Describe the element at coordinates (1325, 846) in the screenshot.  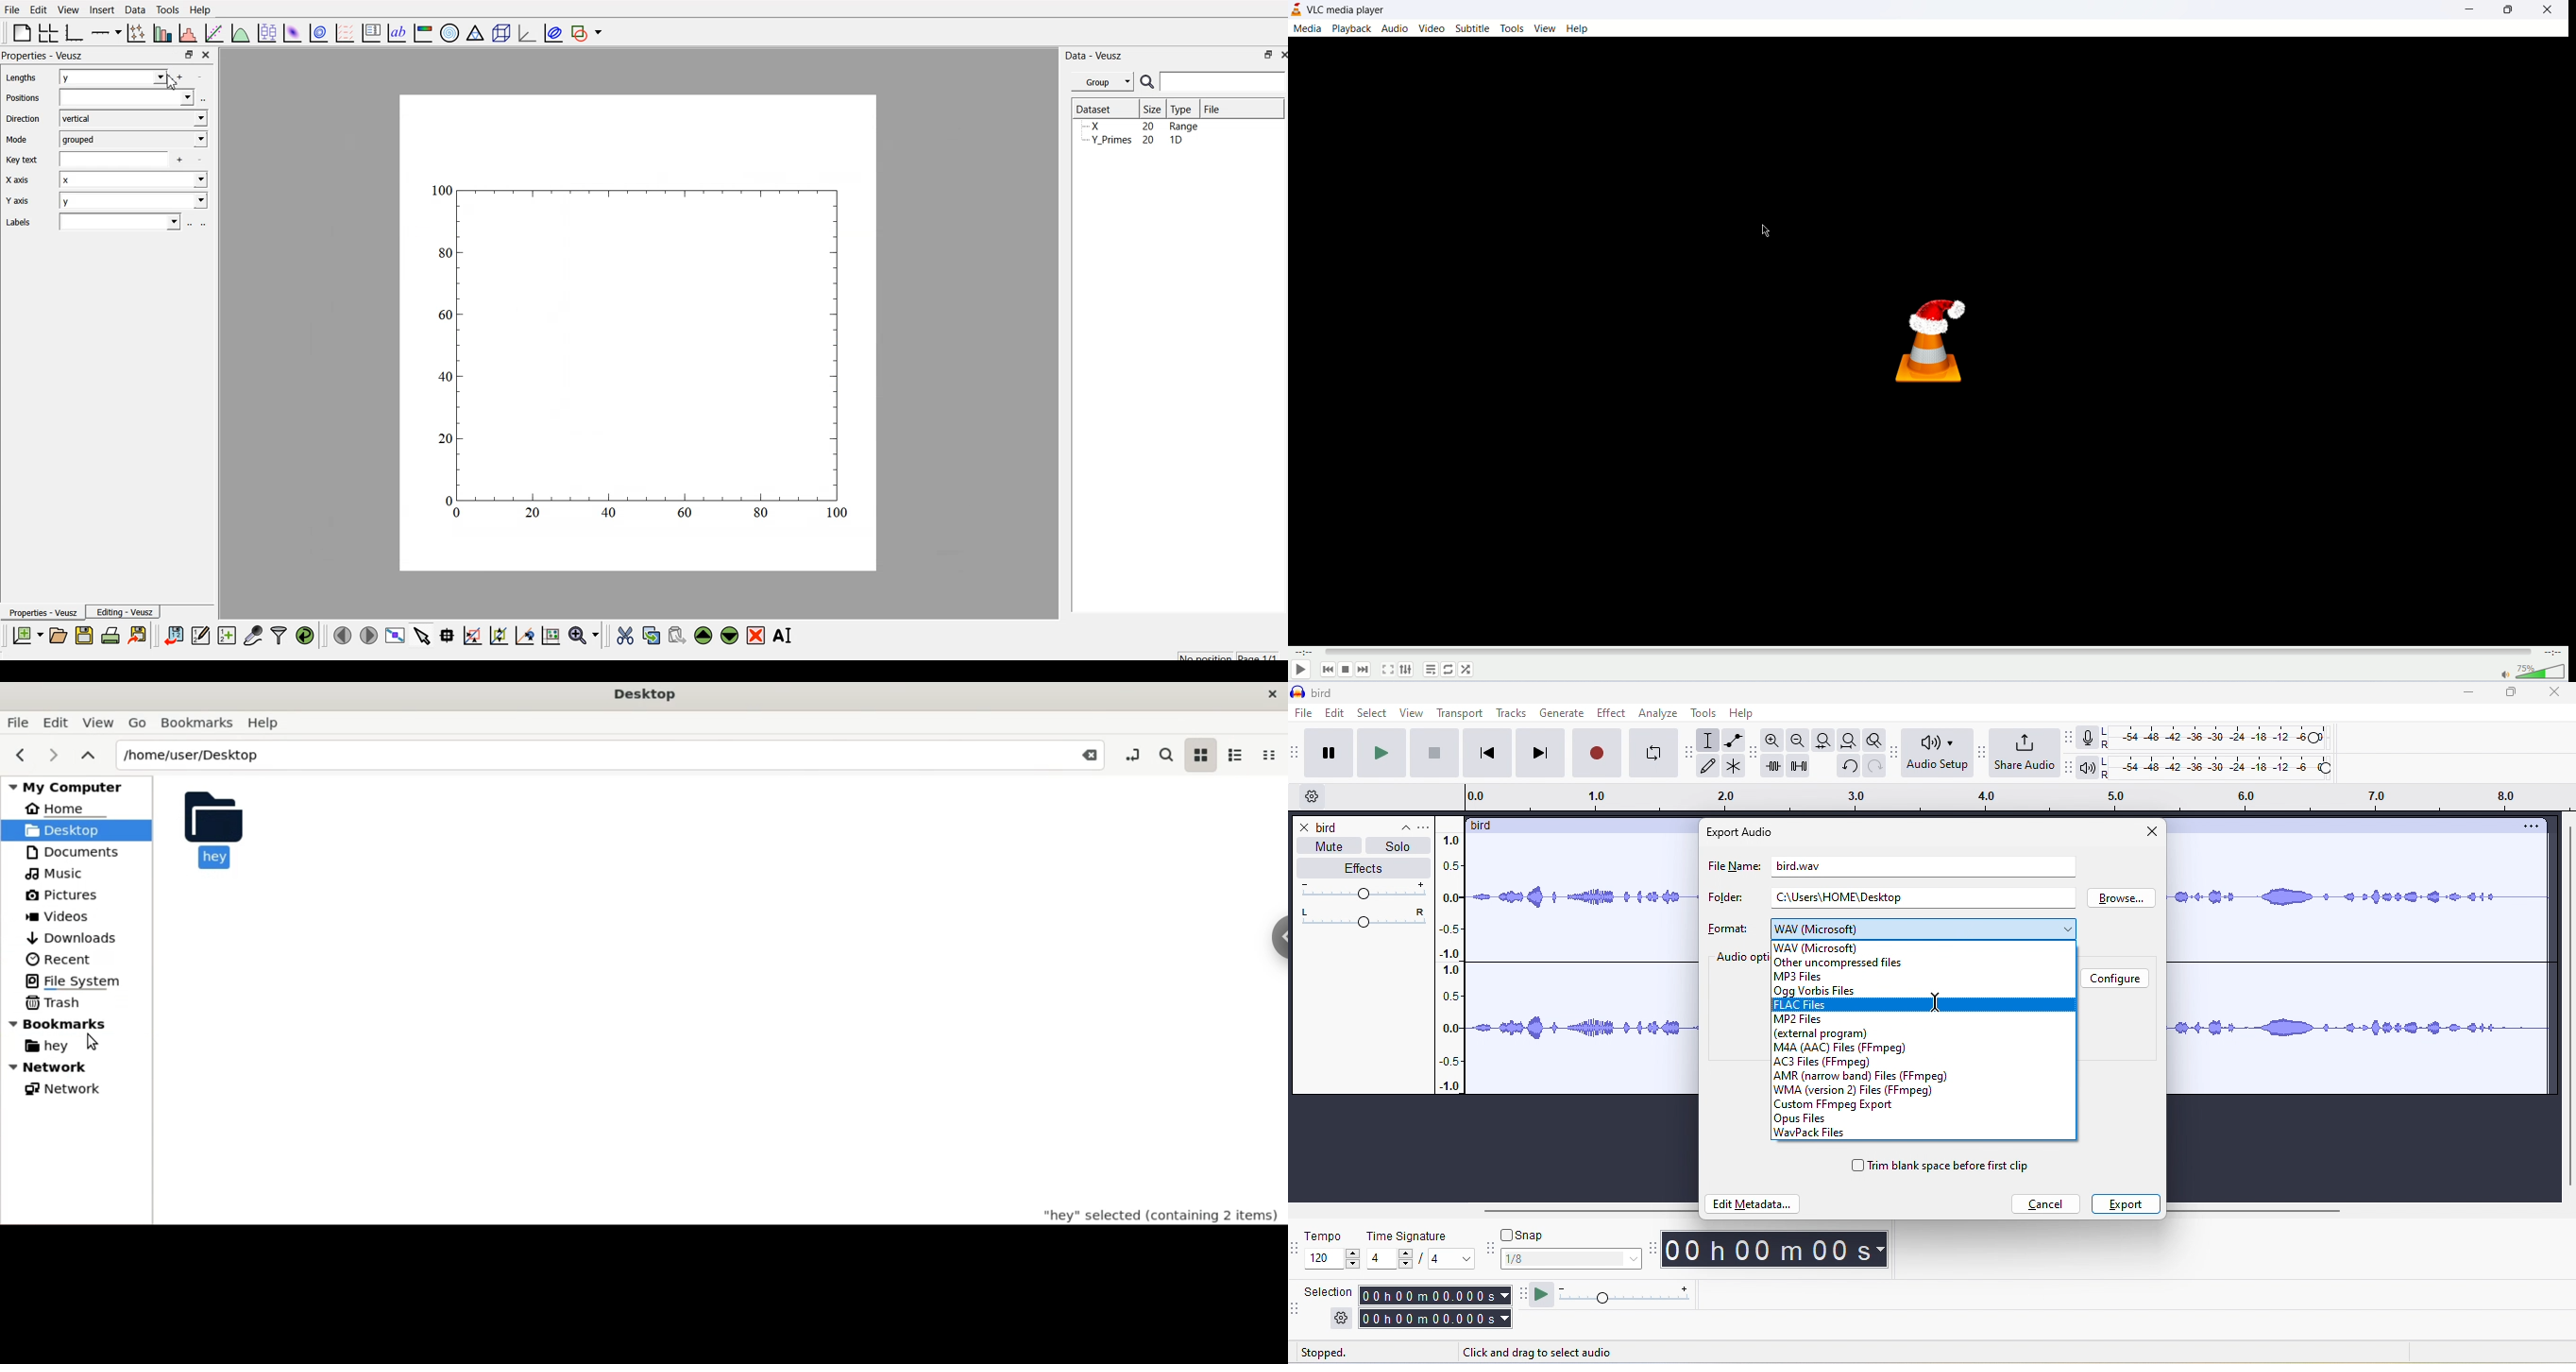
I see `mute` at that location.